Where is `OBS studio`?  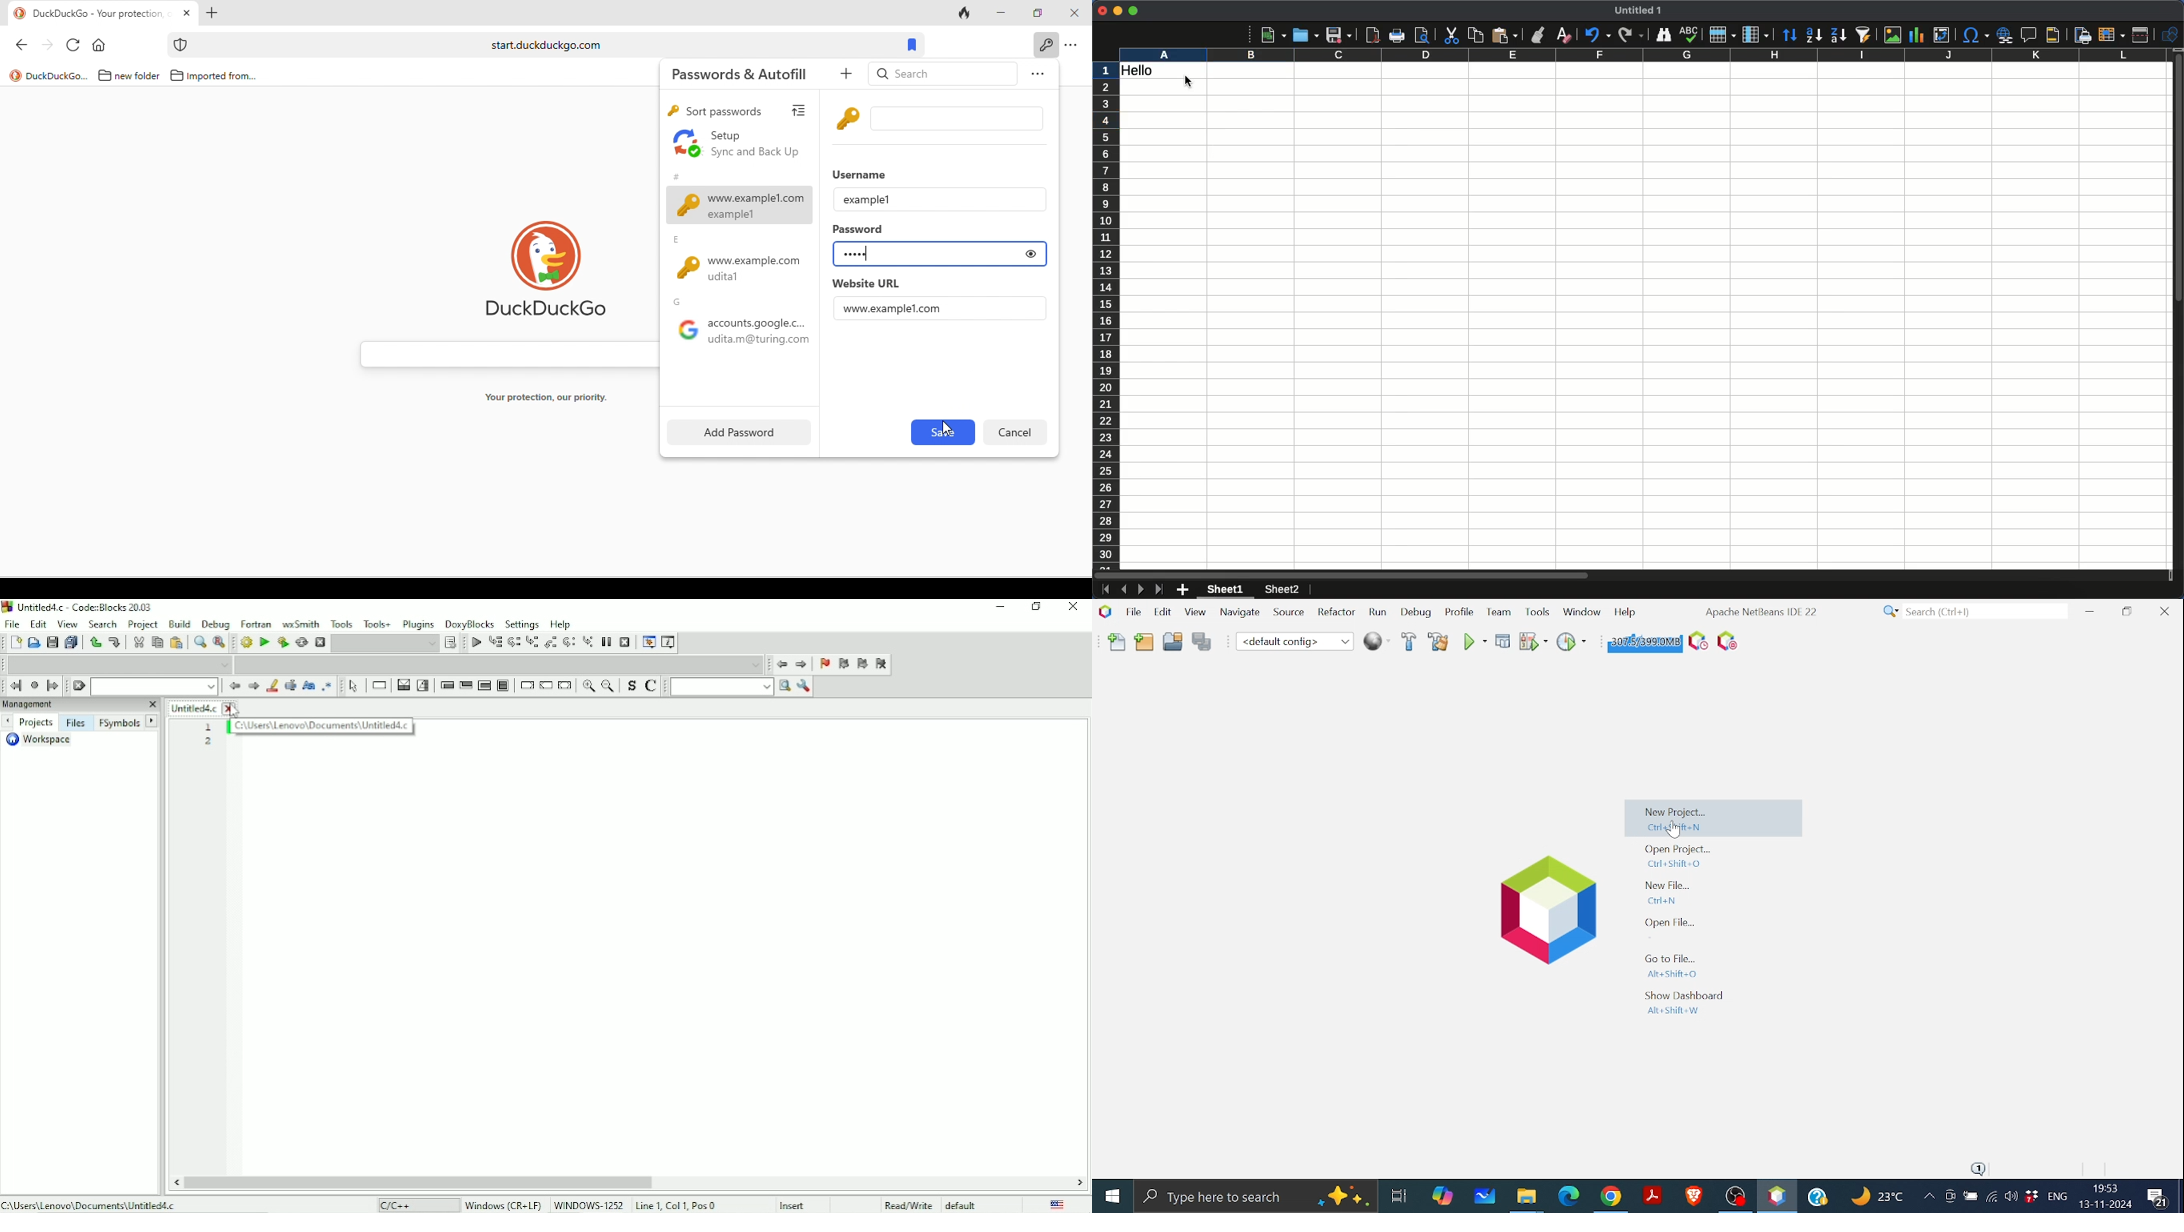
OBS studio is located at coordinates (1735, 1195).